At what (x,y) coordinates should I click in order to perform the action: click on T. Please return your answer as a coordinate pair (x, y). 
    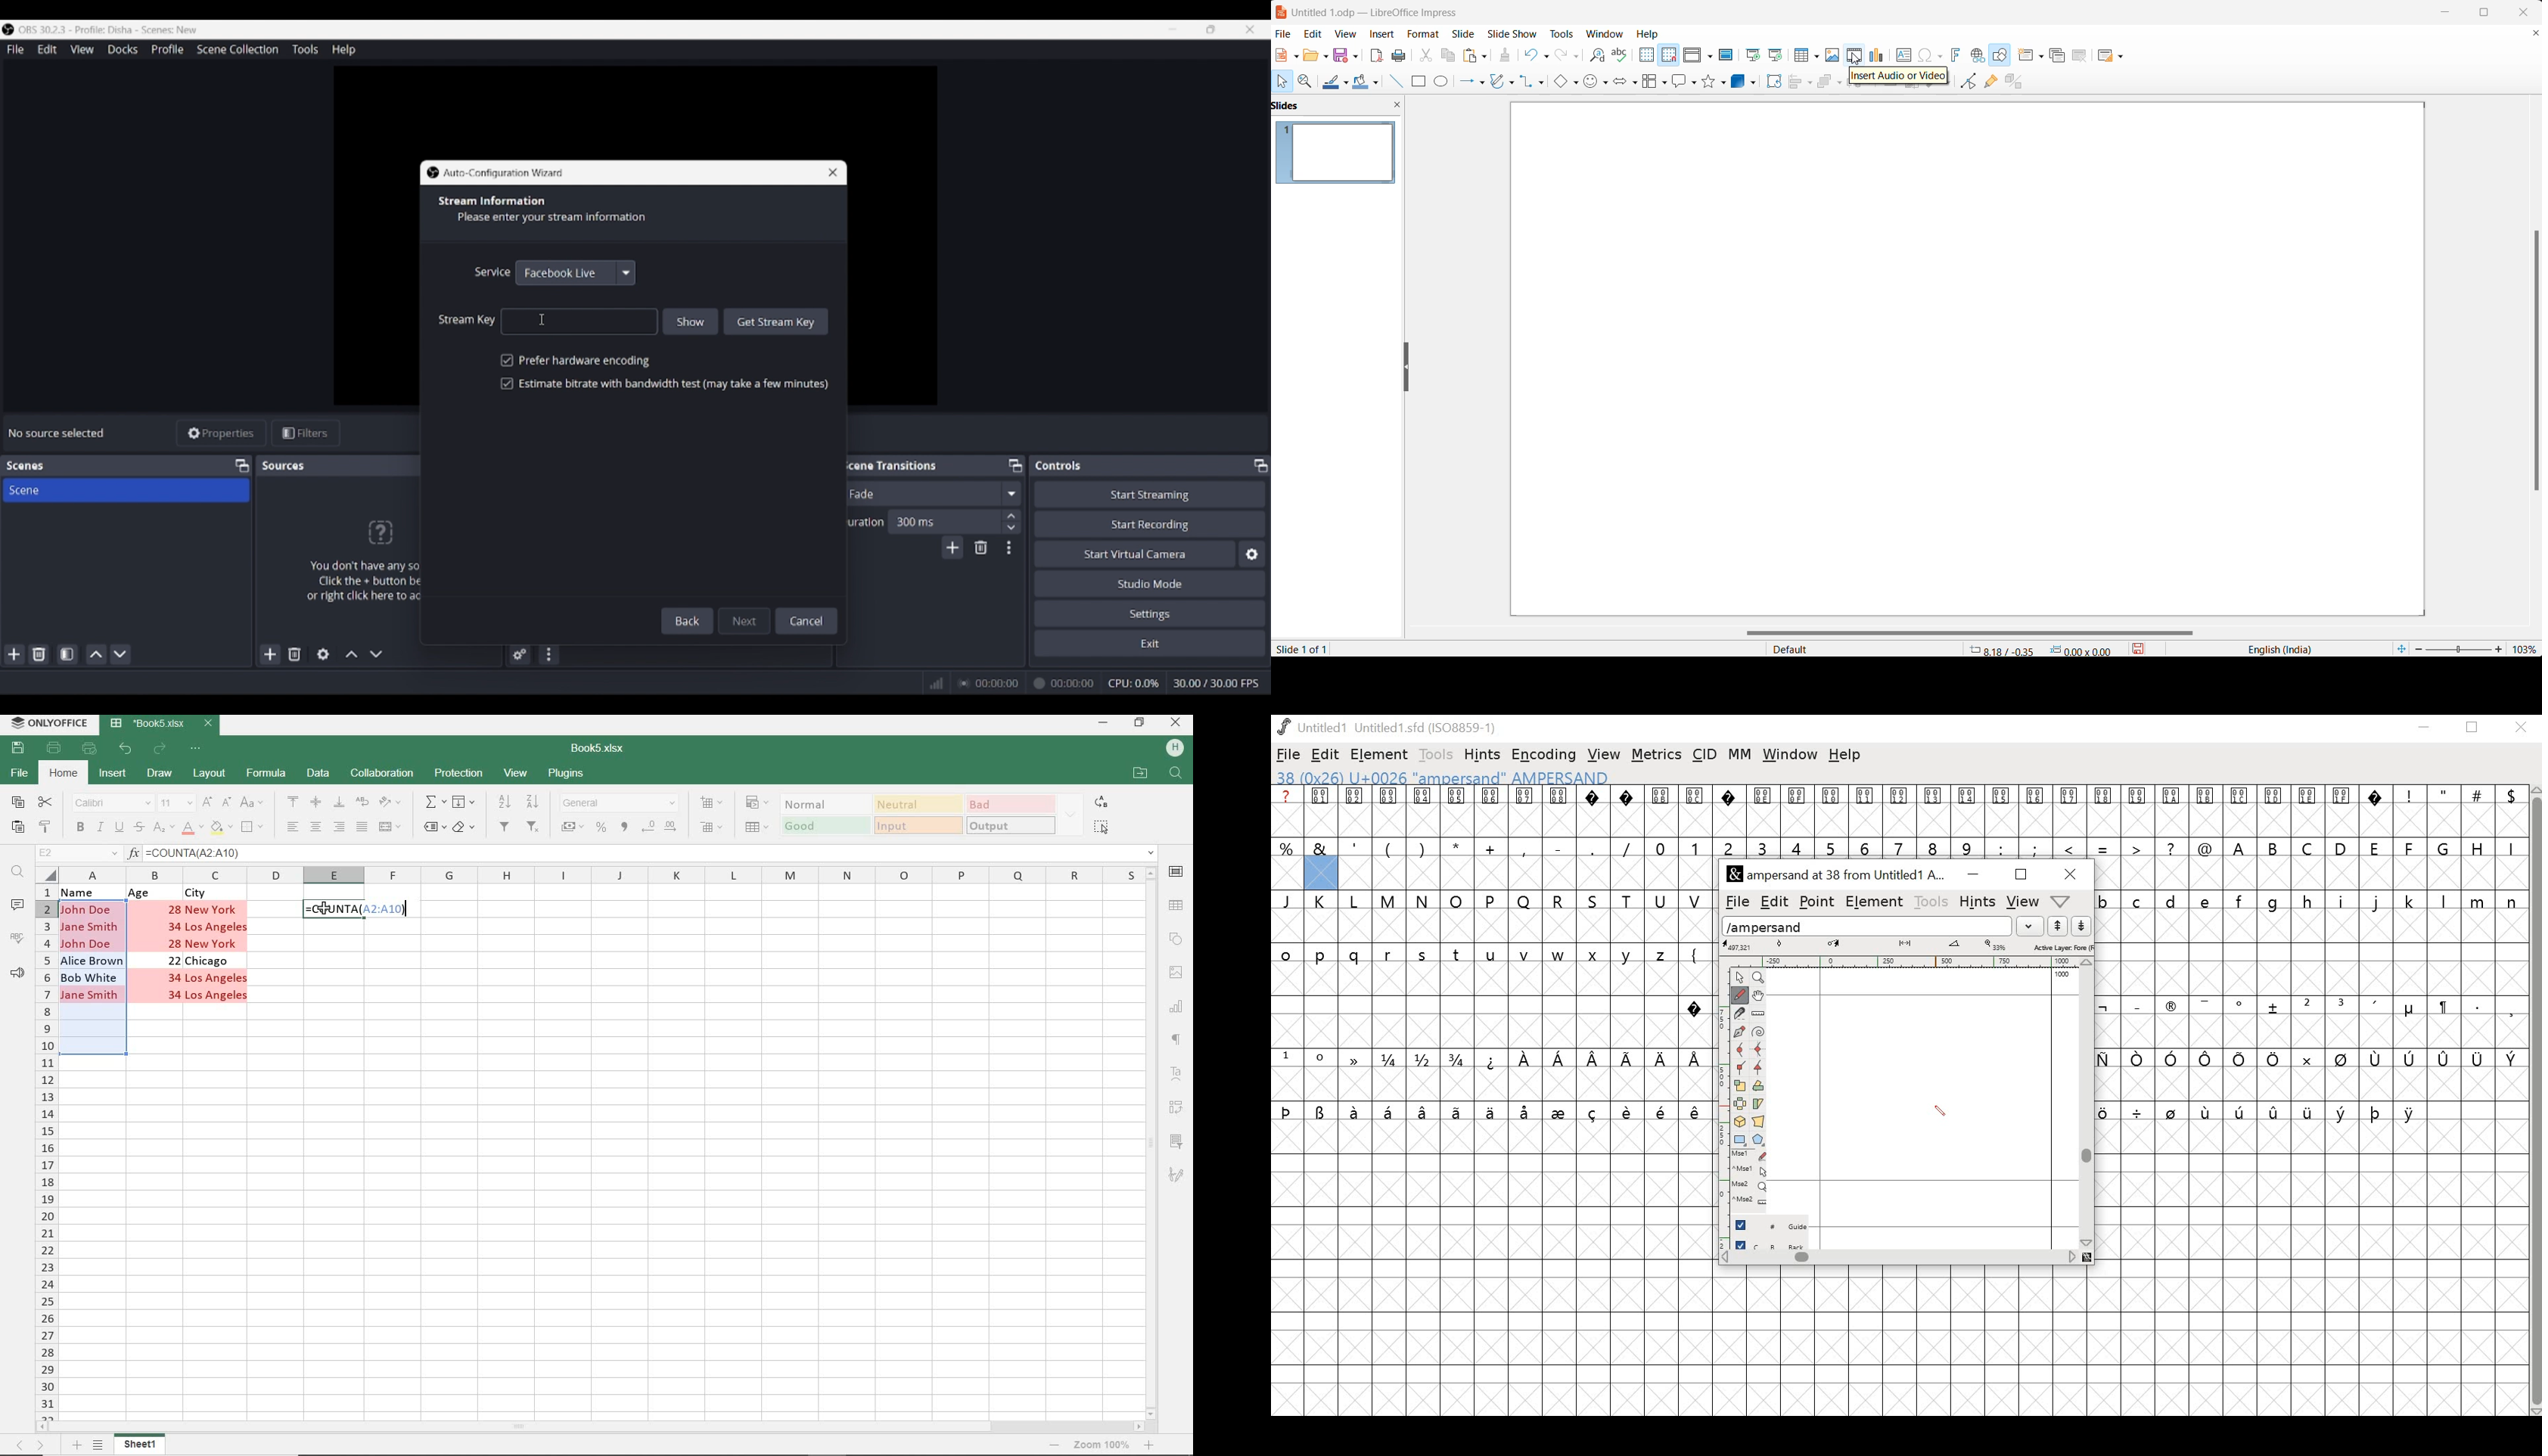
    Looking at the image, I should click on (1630, 899).